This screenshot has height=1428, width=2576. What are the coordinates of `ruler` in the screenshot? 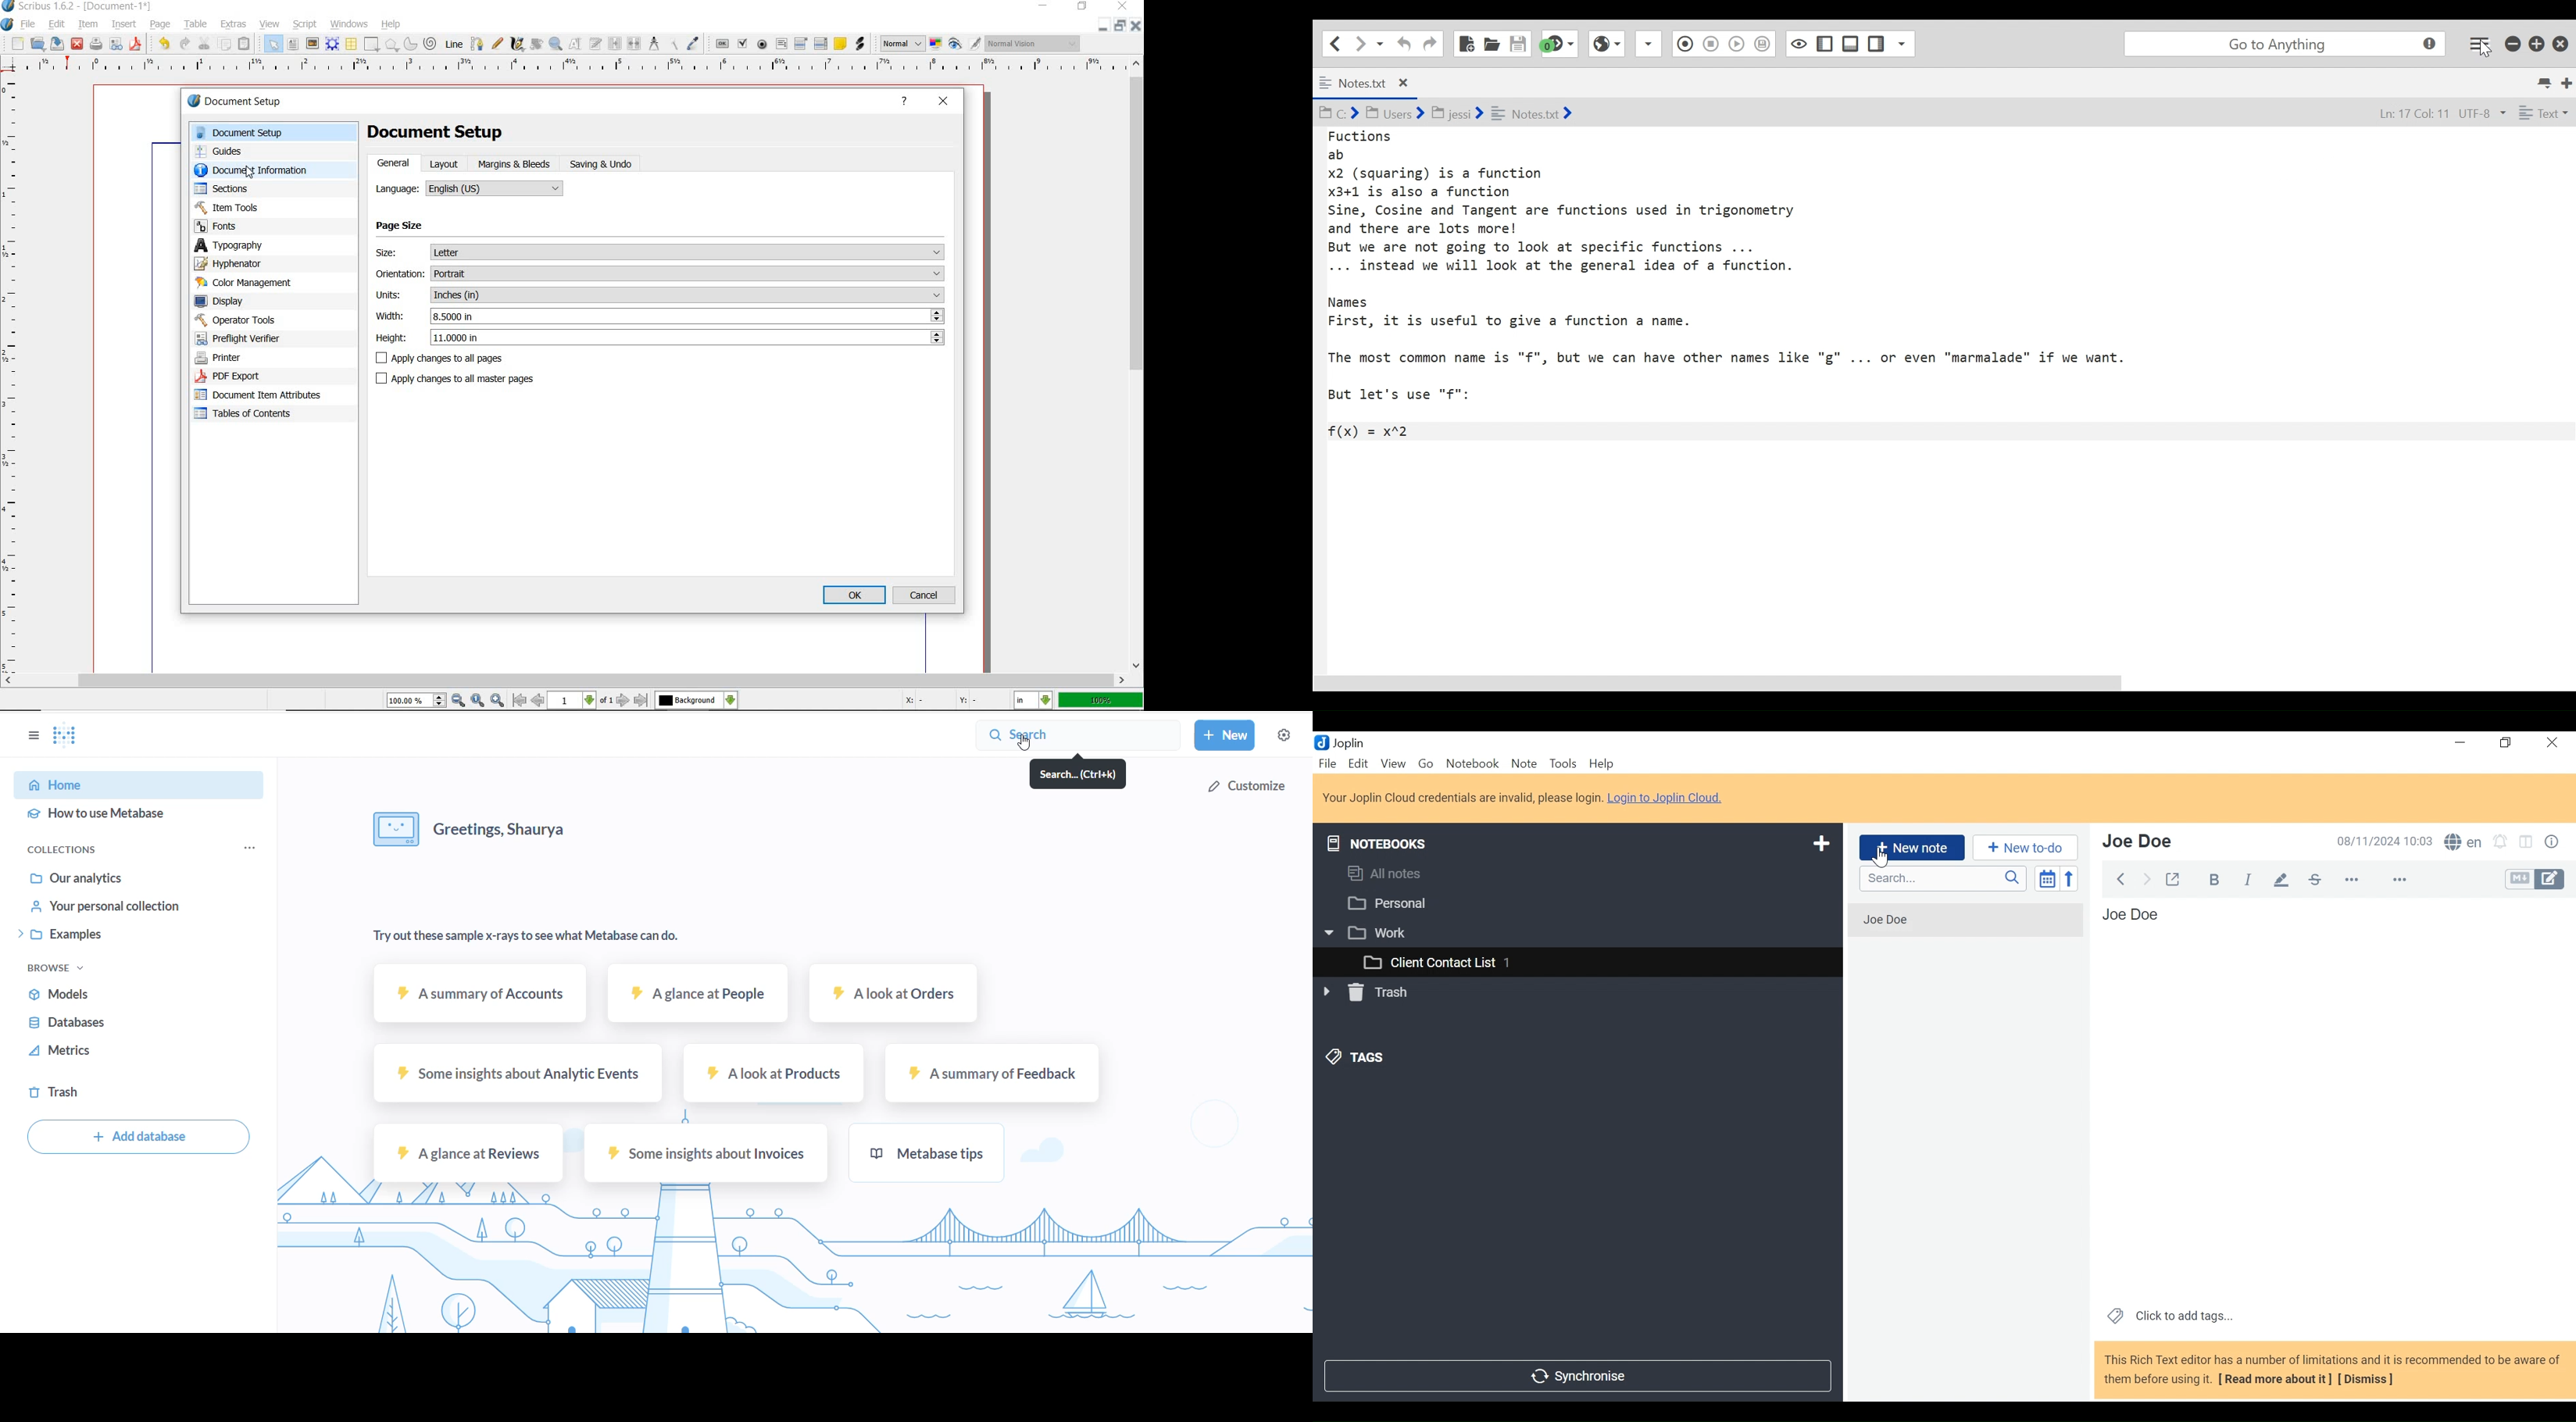 It's located at (578, 68).